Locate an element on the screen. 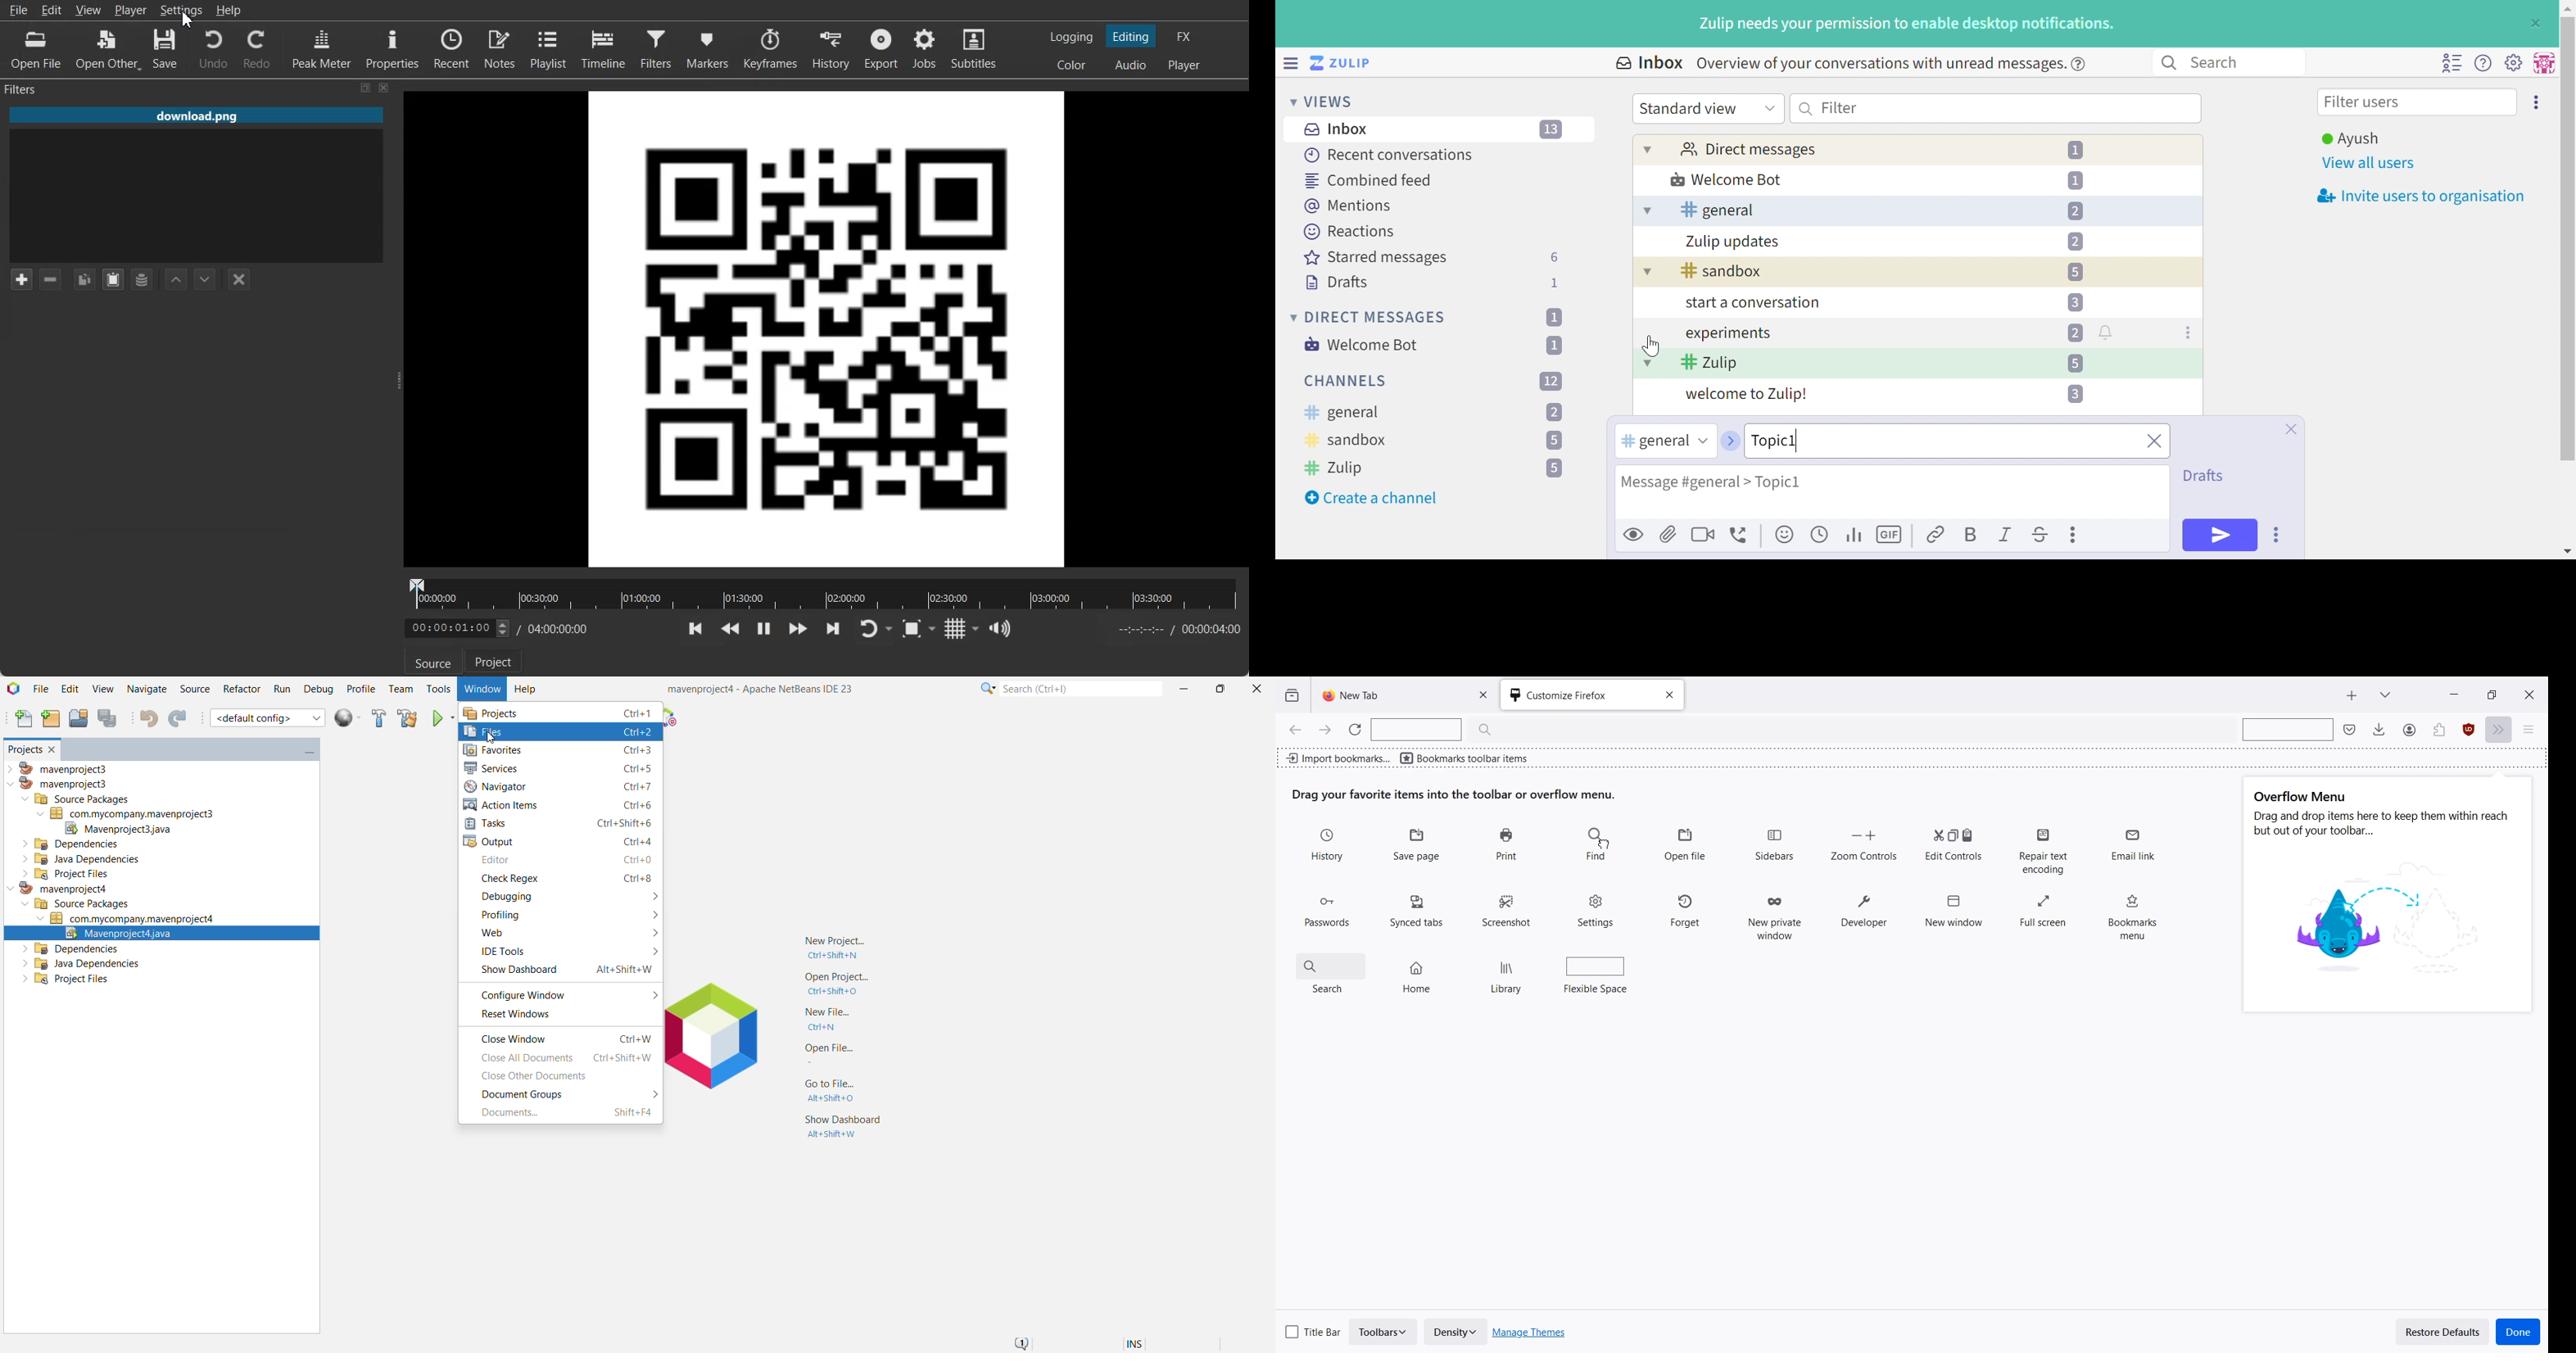 The image size is (2576, 1372). Search bar is located at coordinates (2286, 729).